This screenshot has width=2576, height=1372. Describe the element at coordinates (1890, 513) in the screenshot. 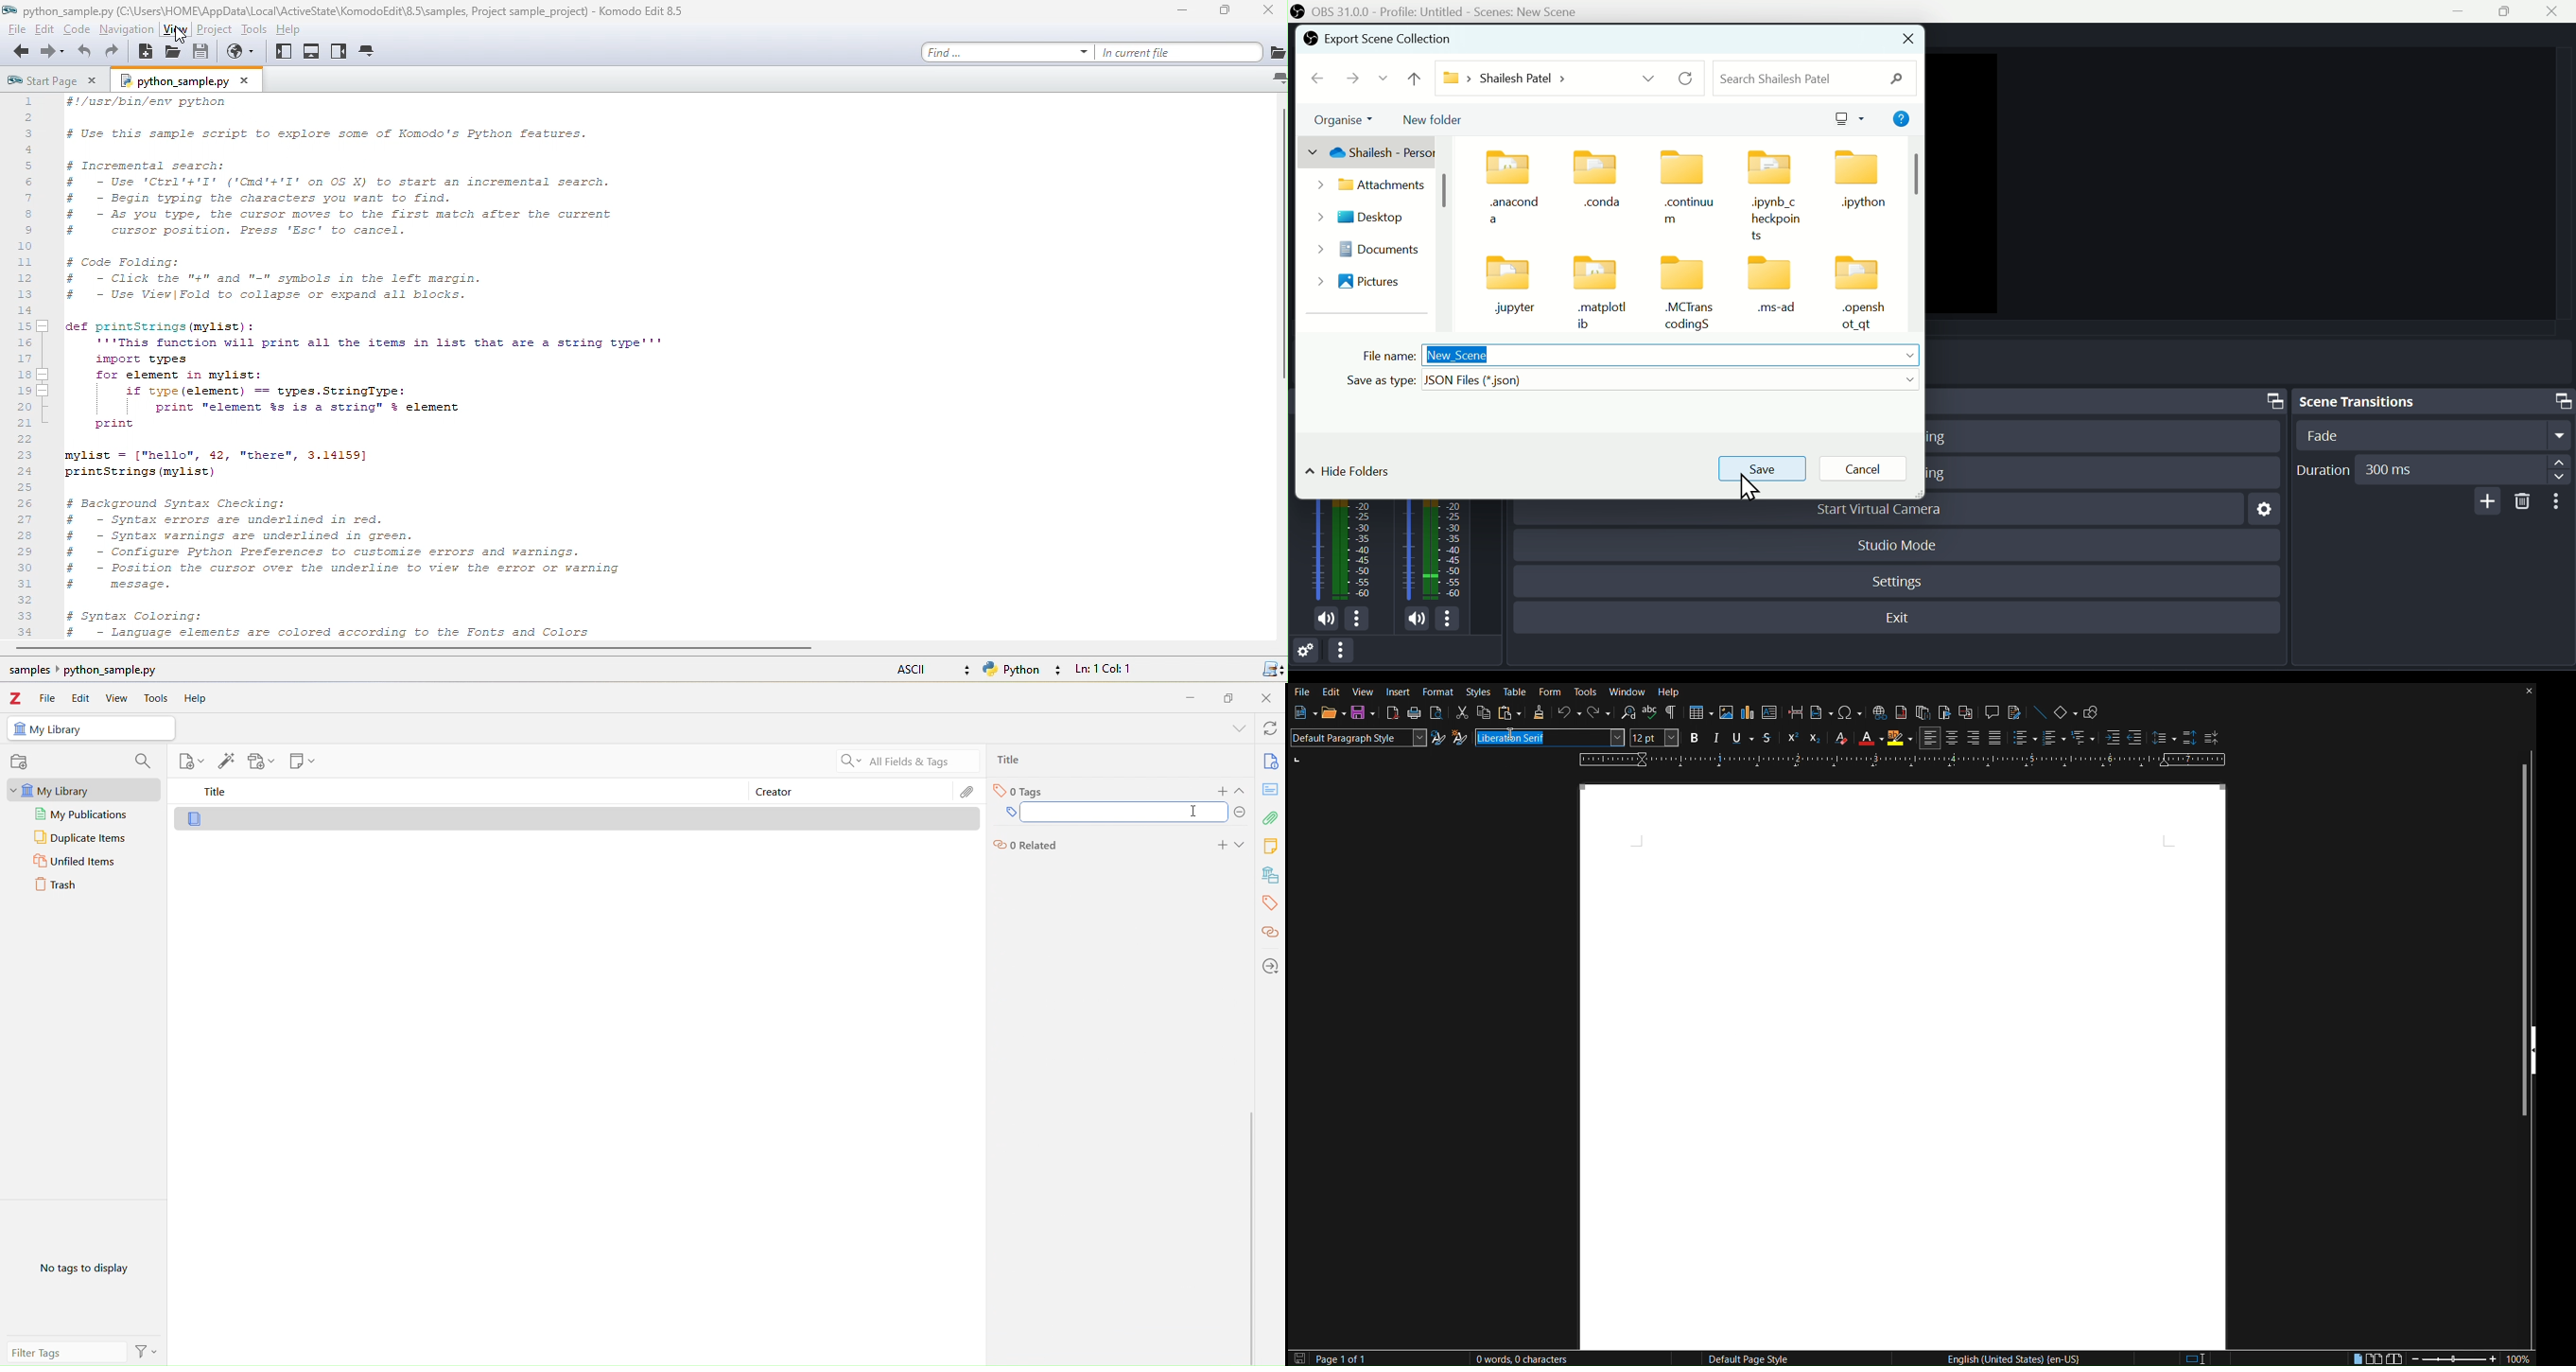

I see `start virtual camera` at that location.